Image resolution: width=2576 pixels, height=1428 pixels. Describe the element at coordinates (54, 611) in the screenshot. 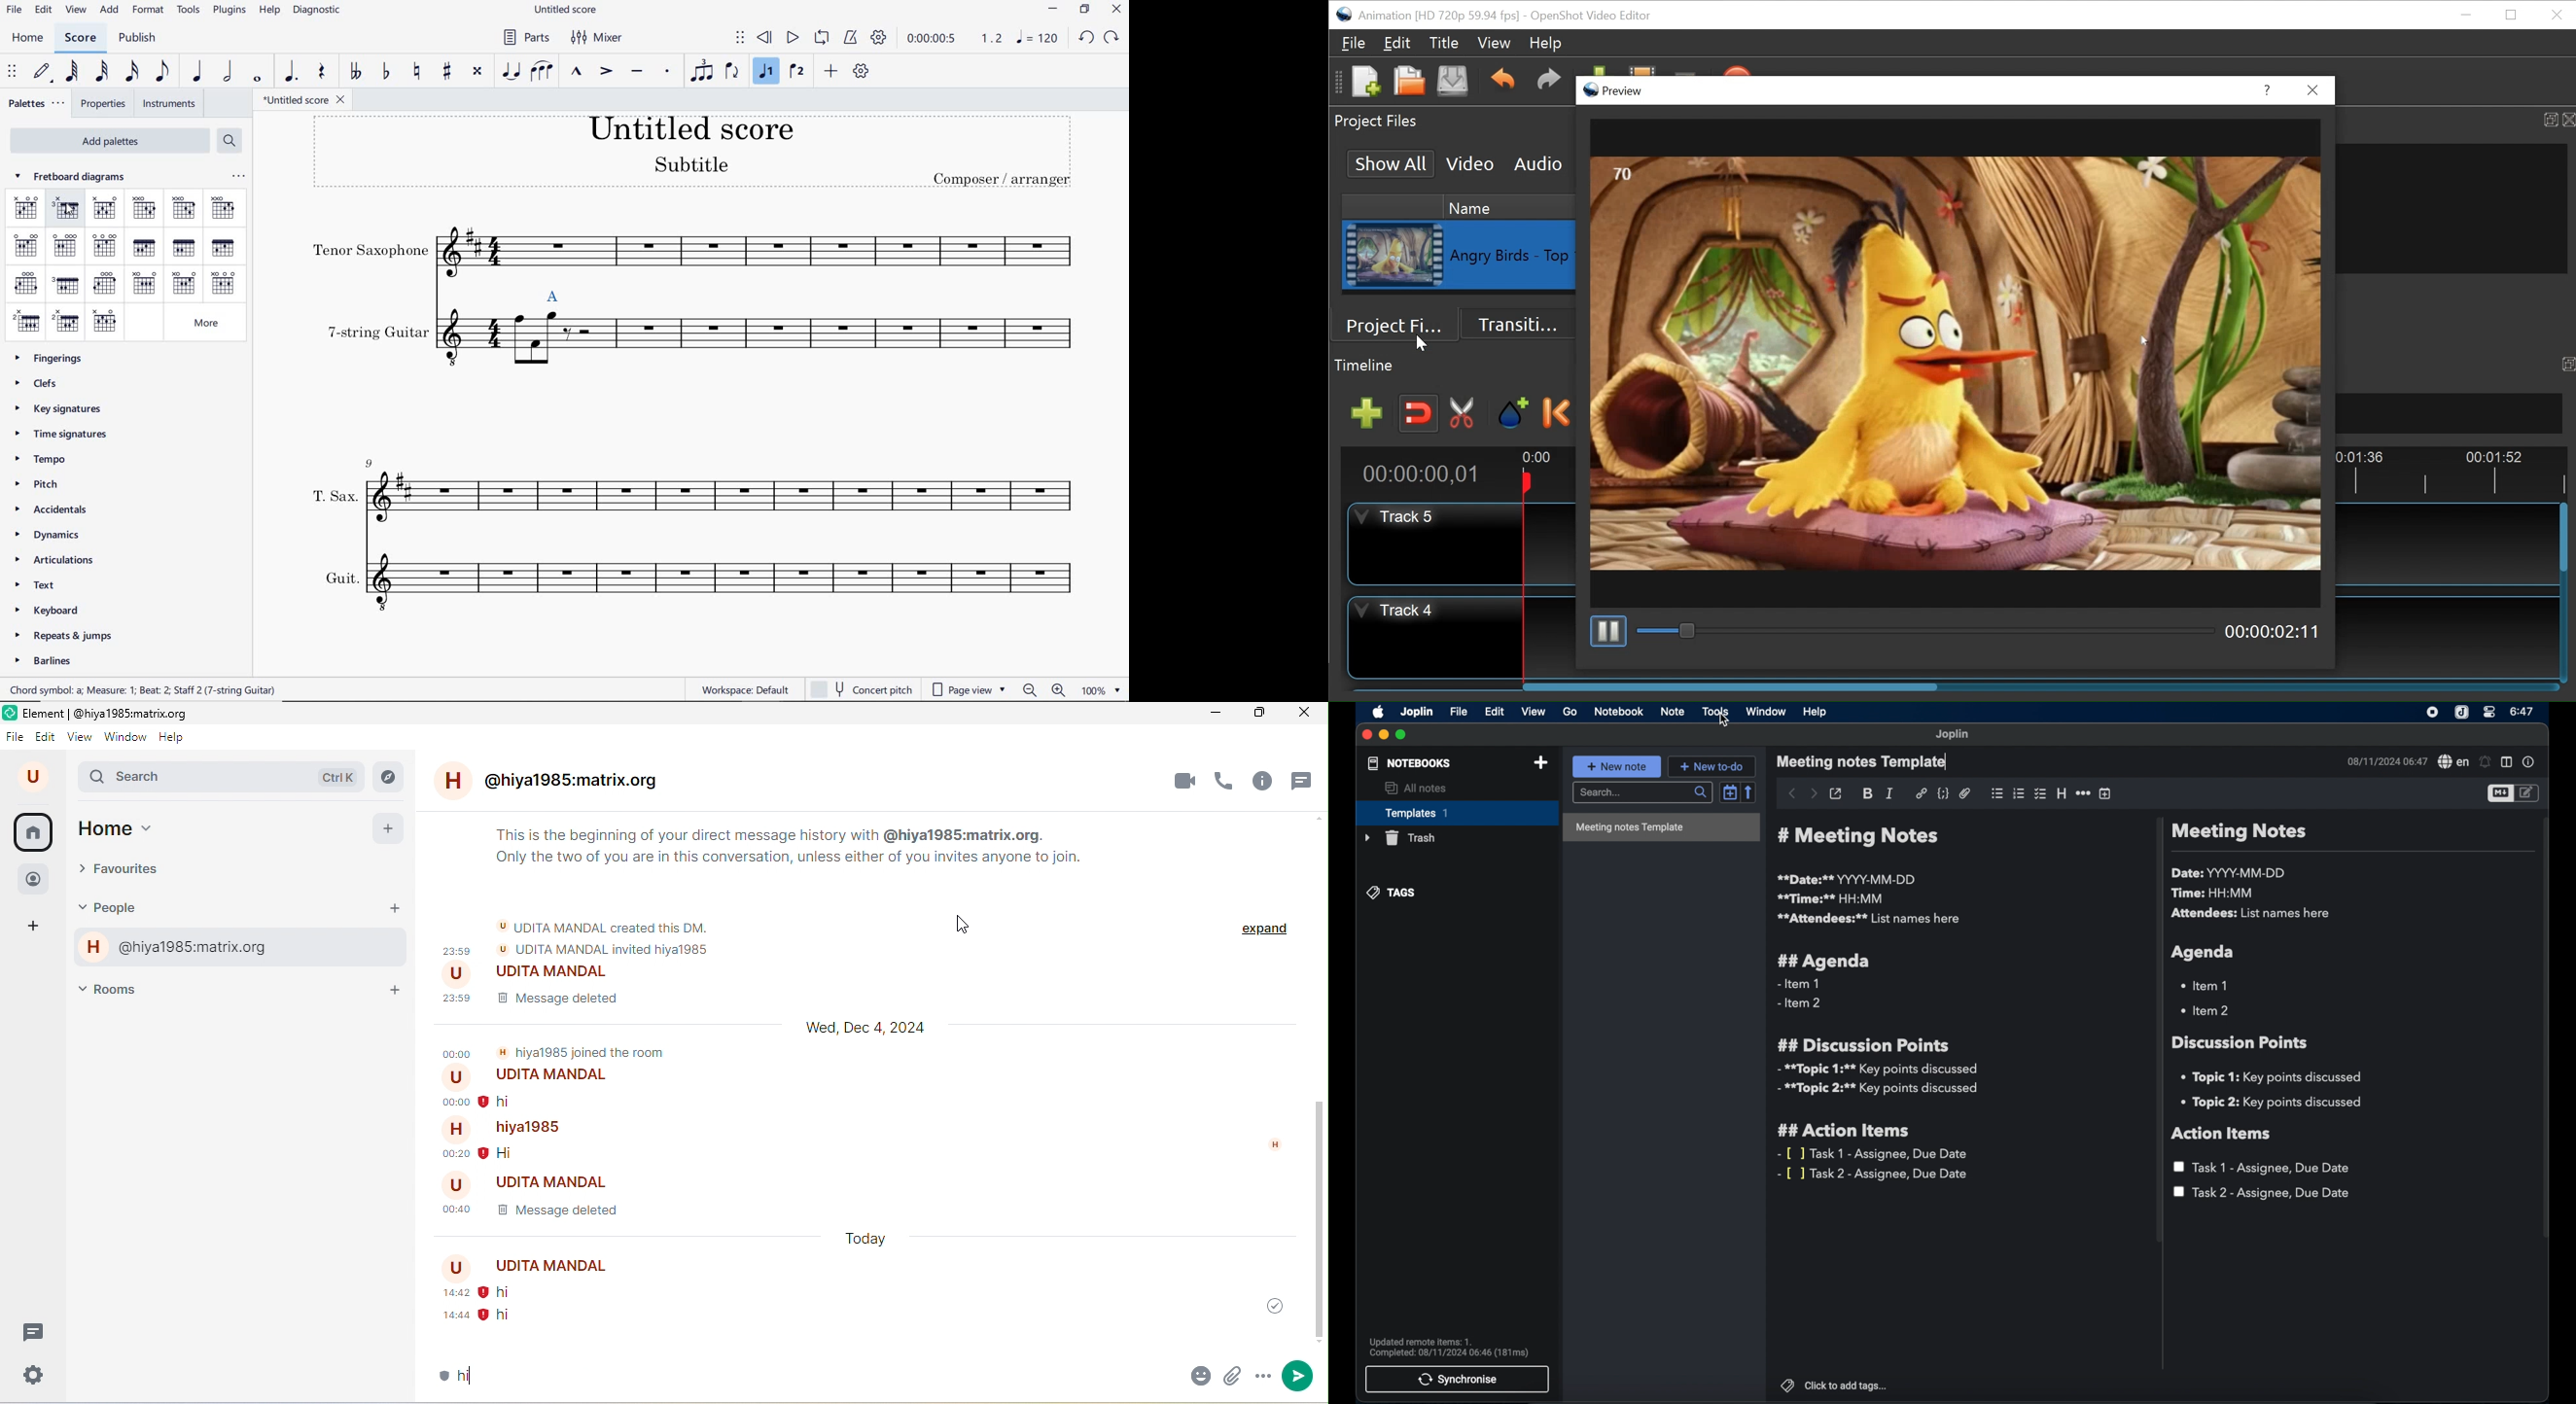

I see `KEYBOARD` at that location.